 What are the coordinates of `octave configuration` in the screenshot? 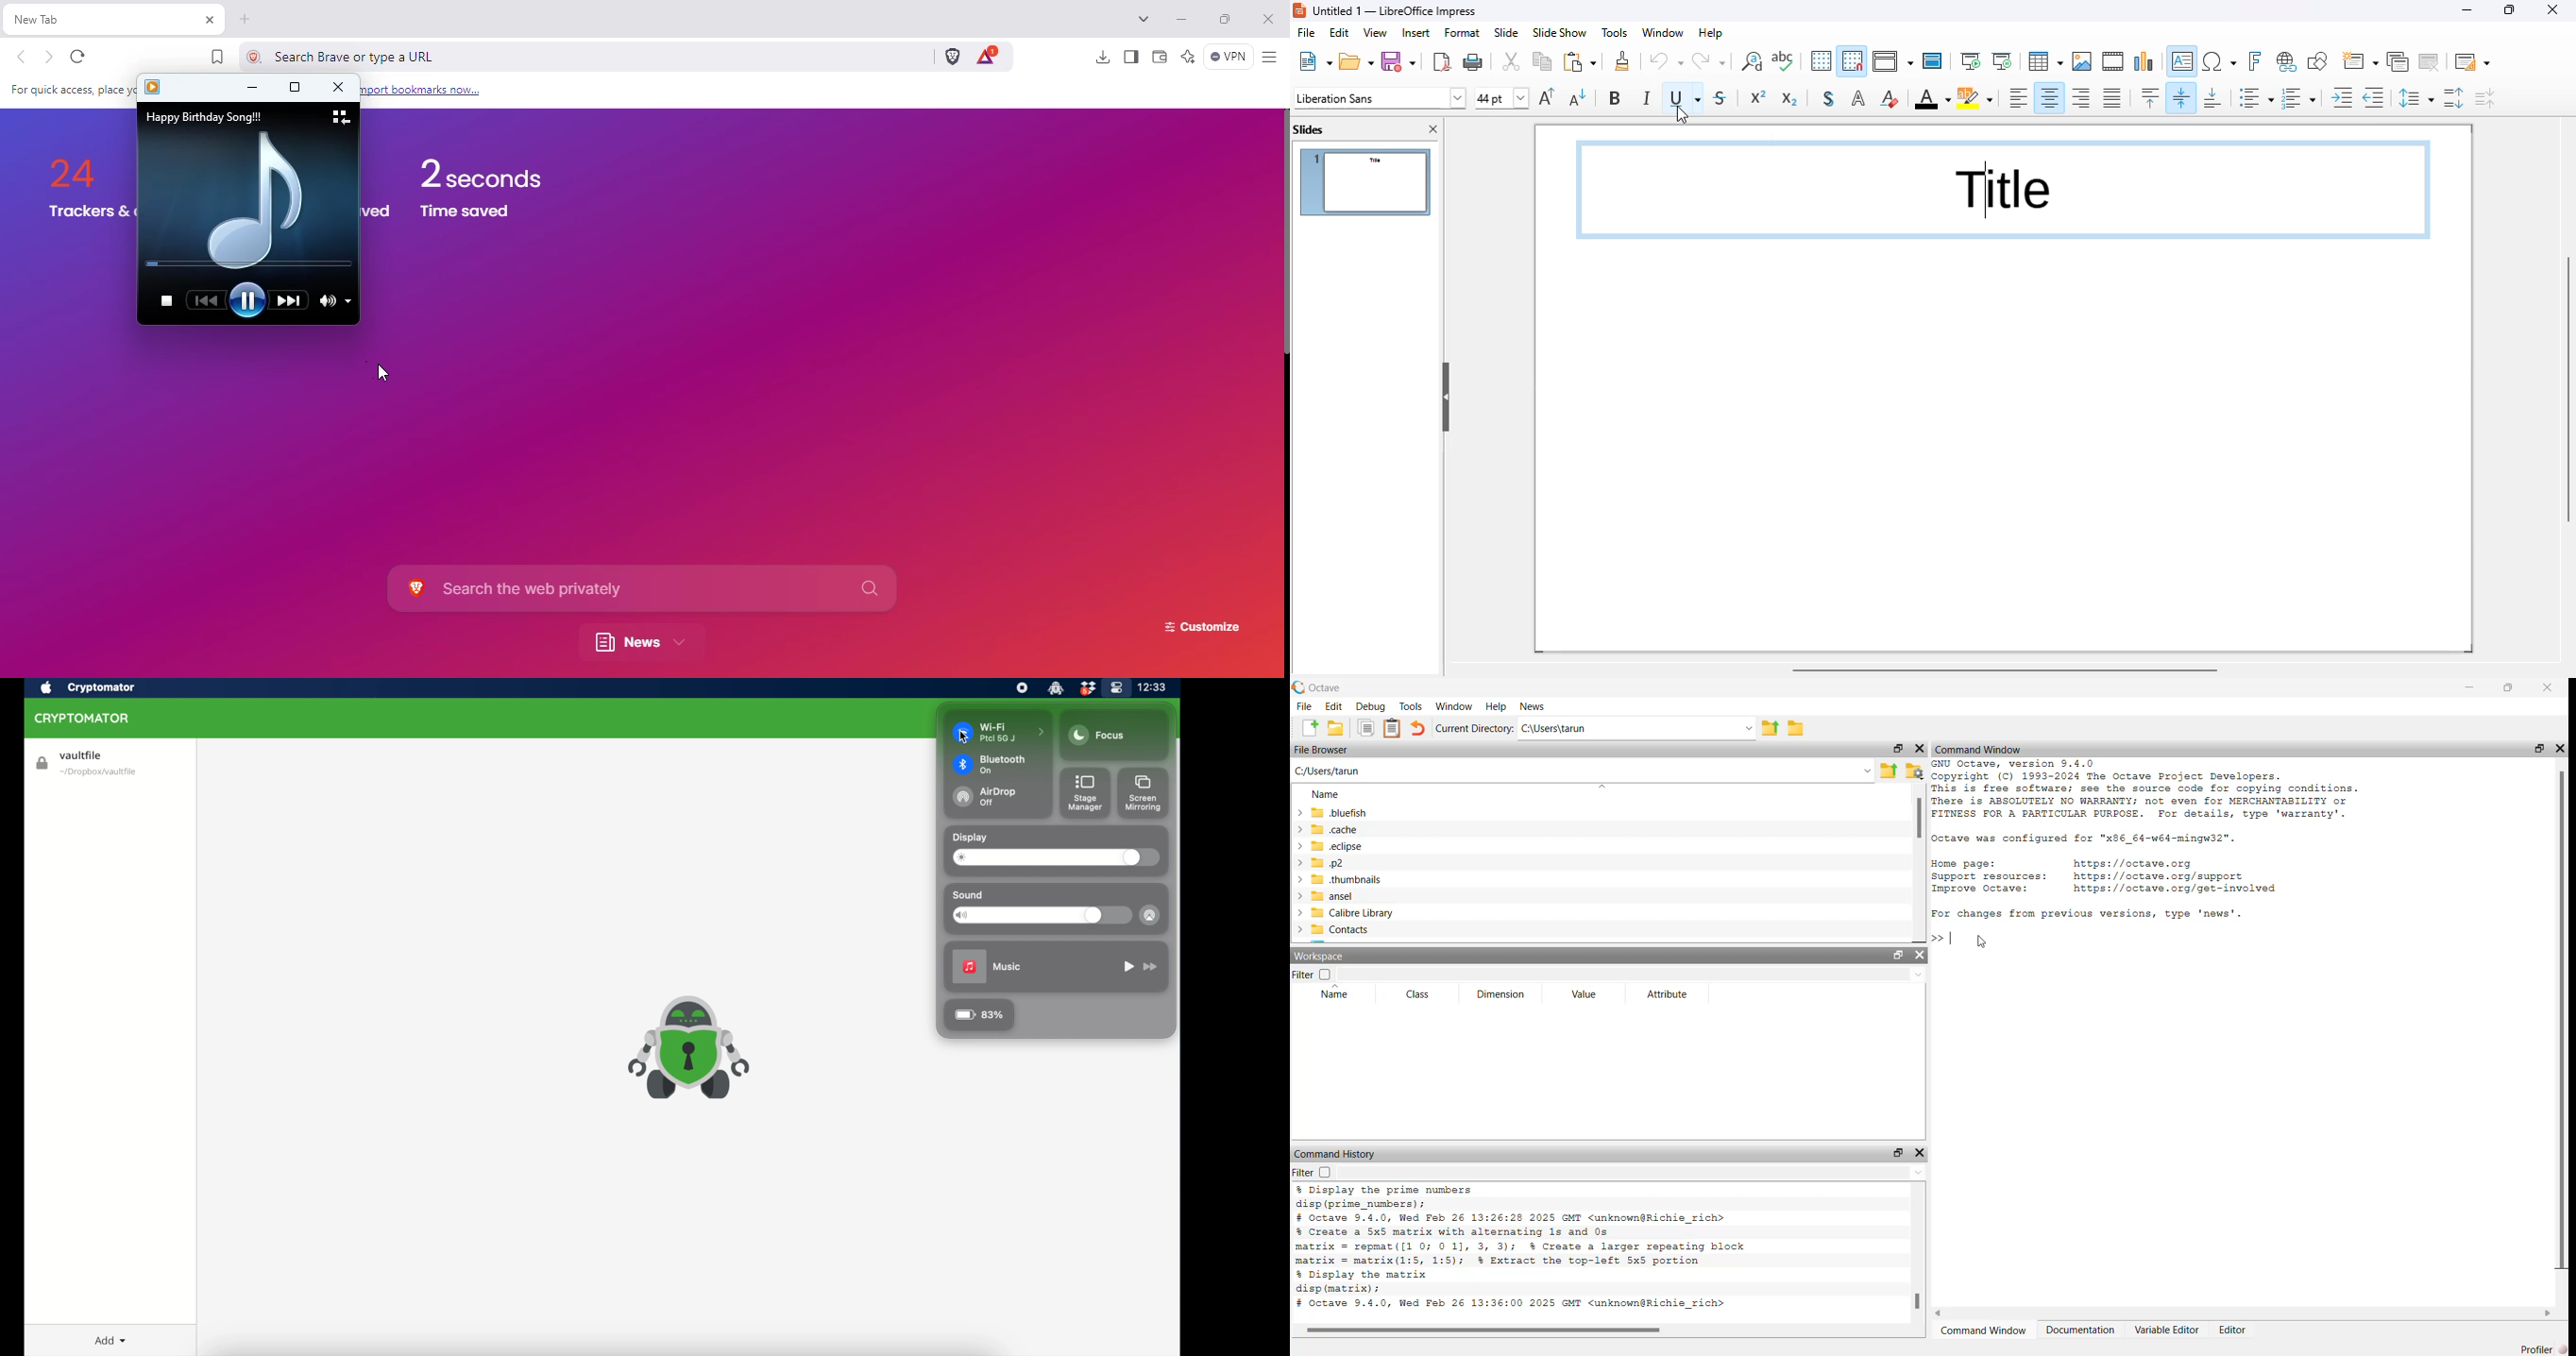 It's located at (2098, 839).